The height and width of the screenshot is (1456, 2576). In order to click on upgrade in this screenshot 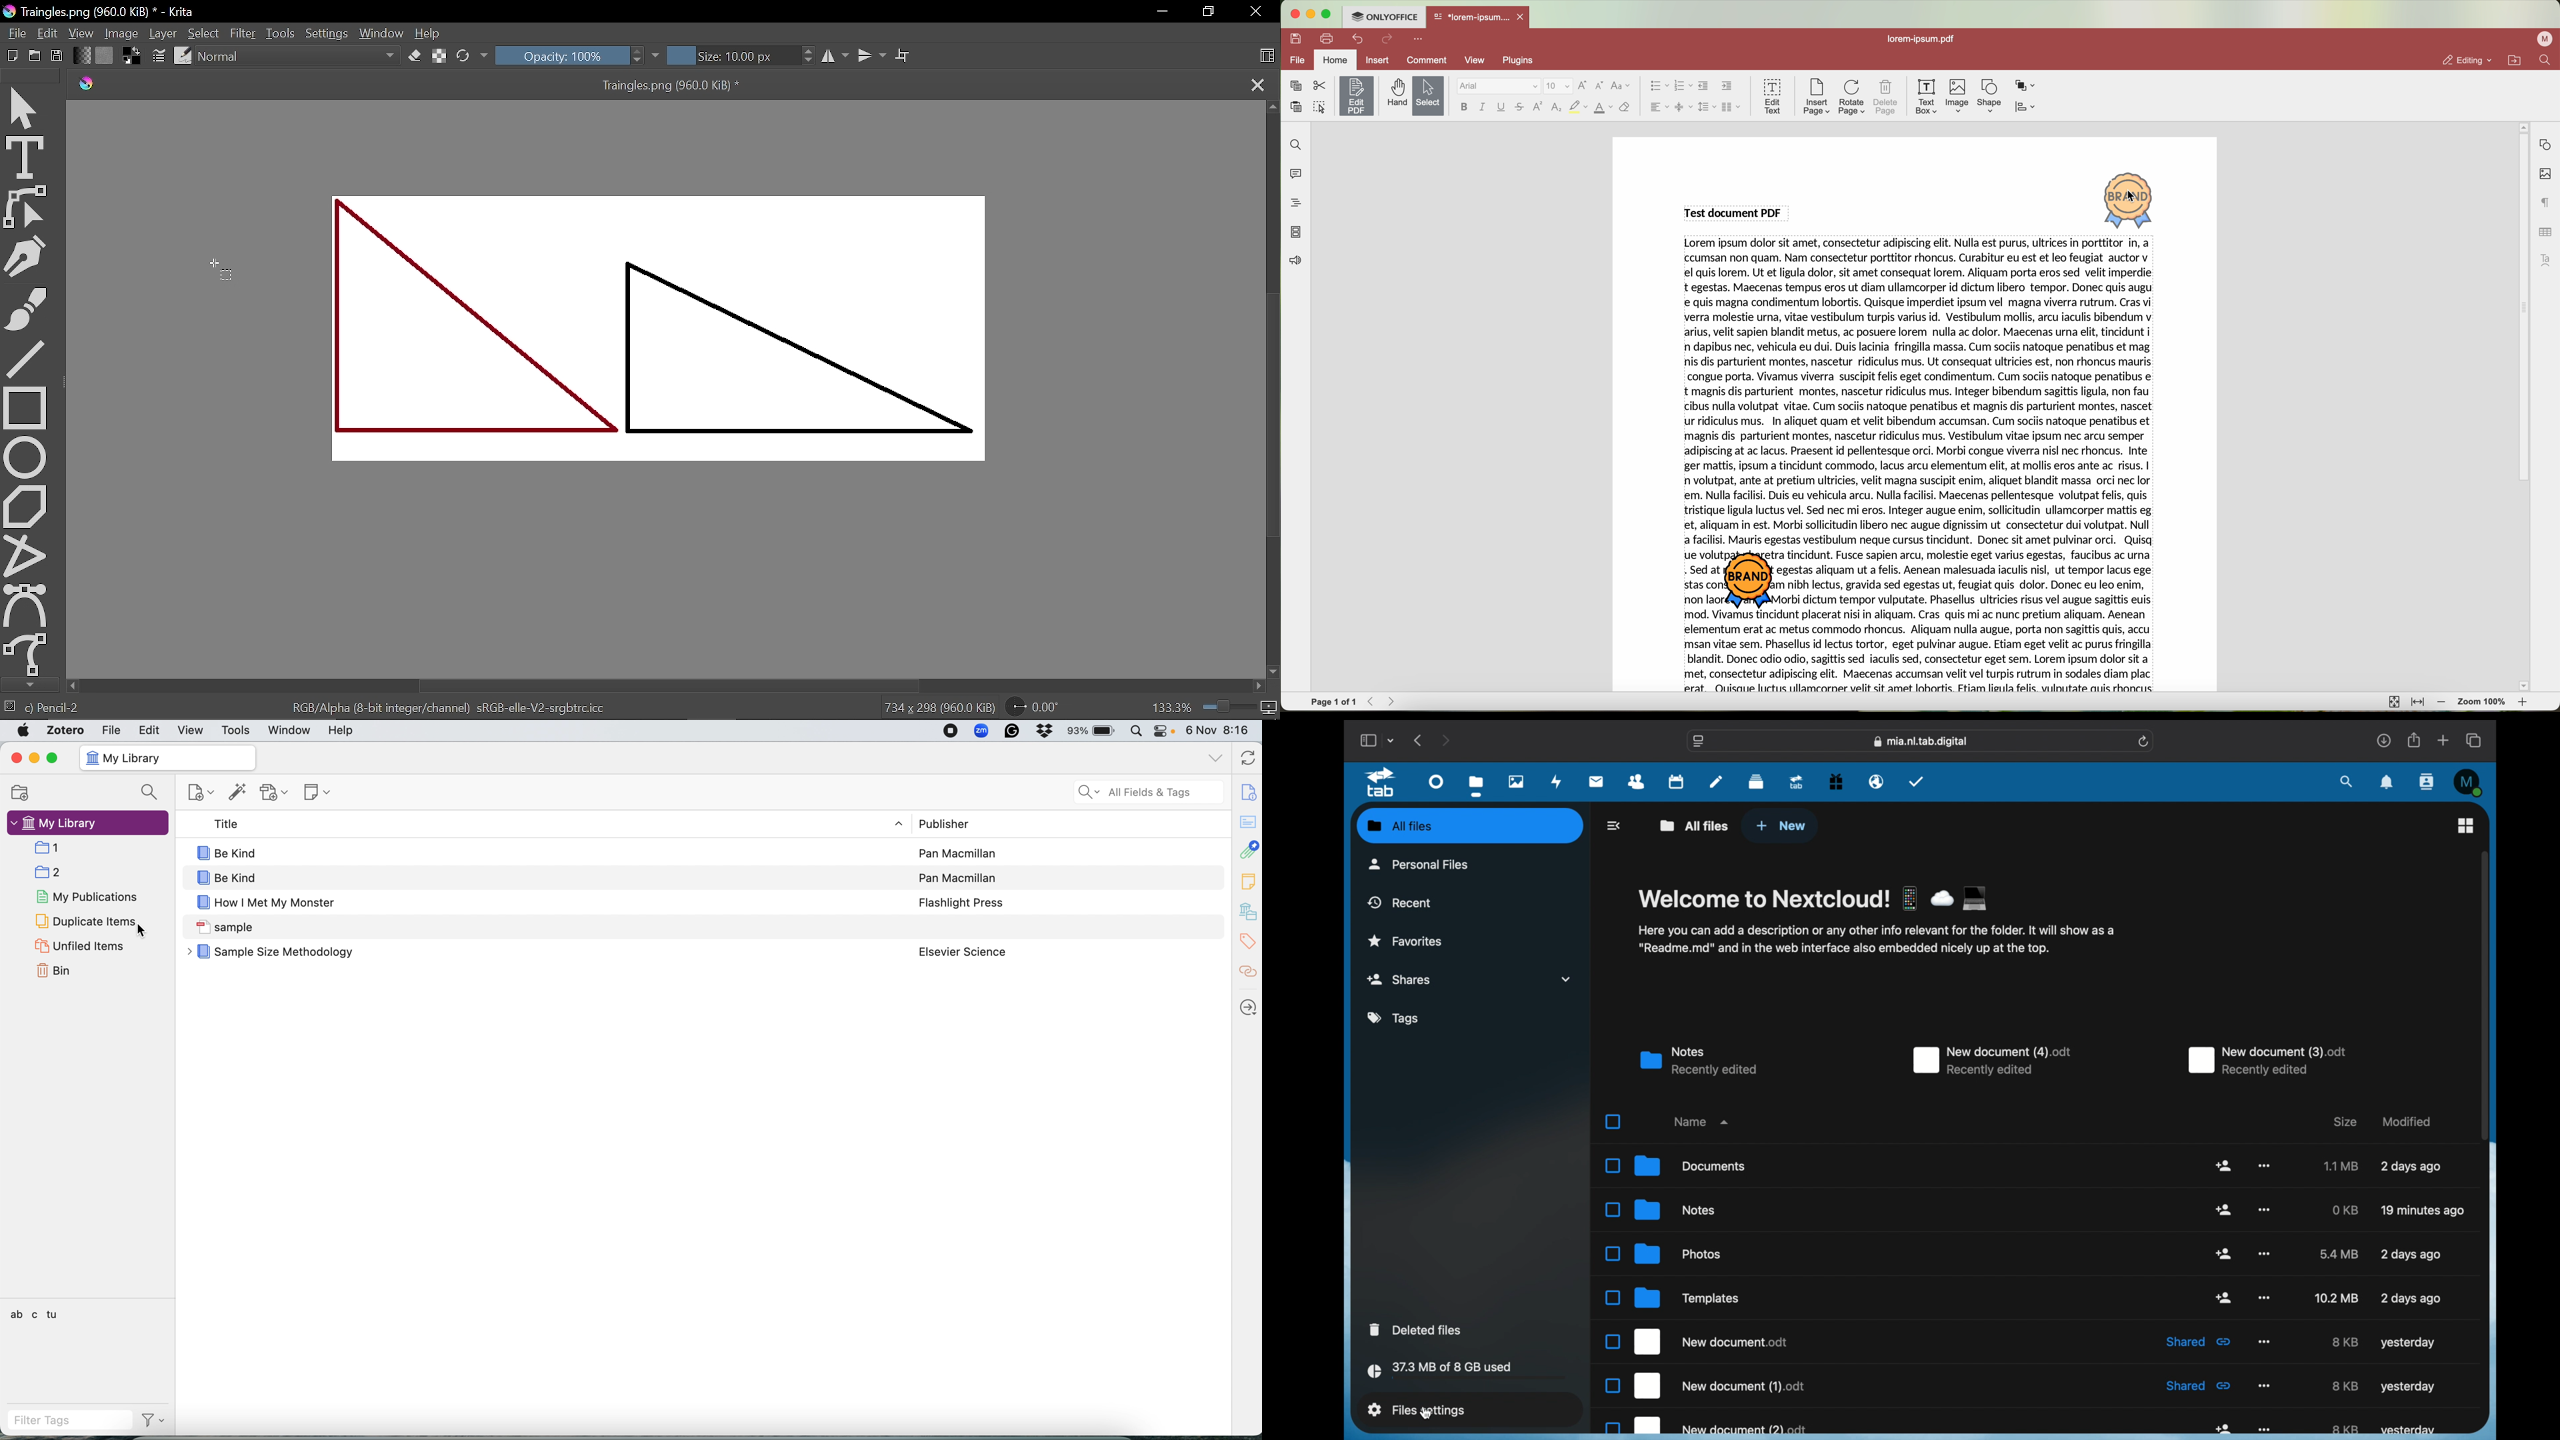, I will do `click(1797, 783)`.